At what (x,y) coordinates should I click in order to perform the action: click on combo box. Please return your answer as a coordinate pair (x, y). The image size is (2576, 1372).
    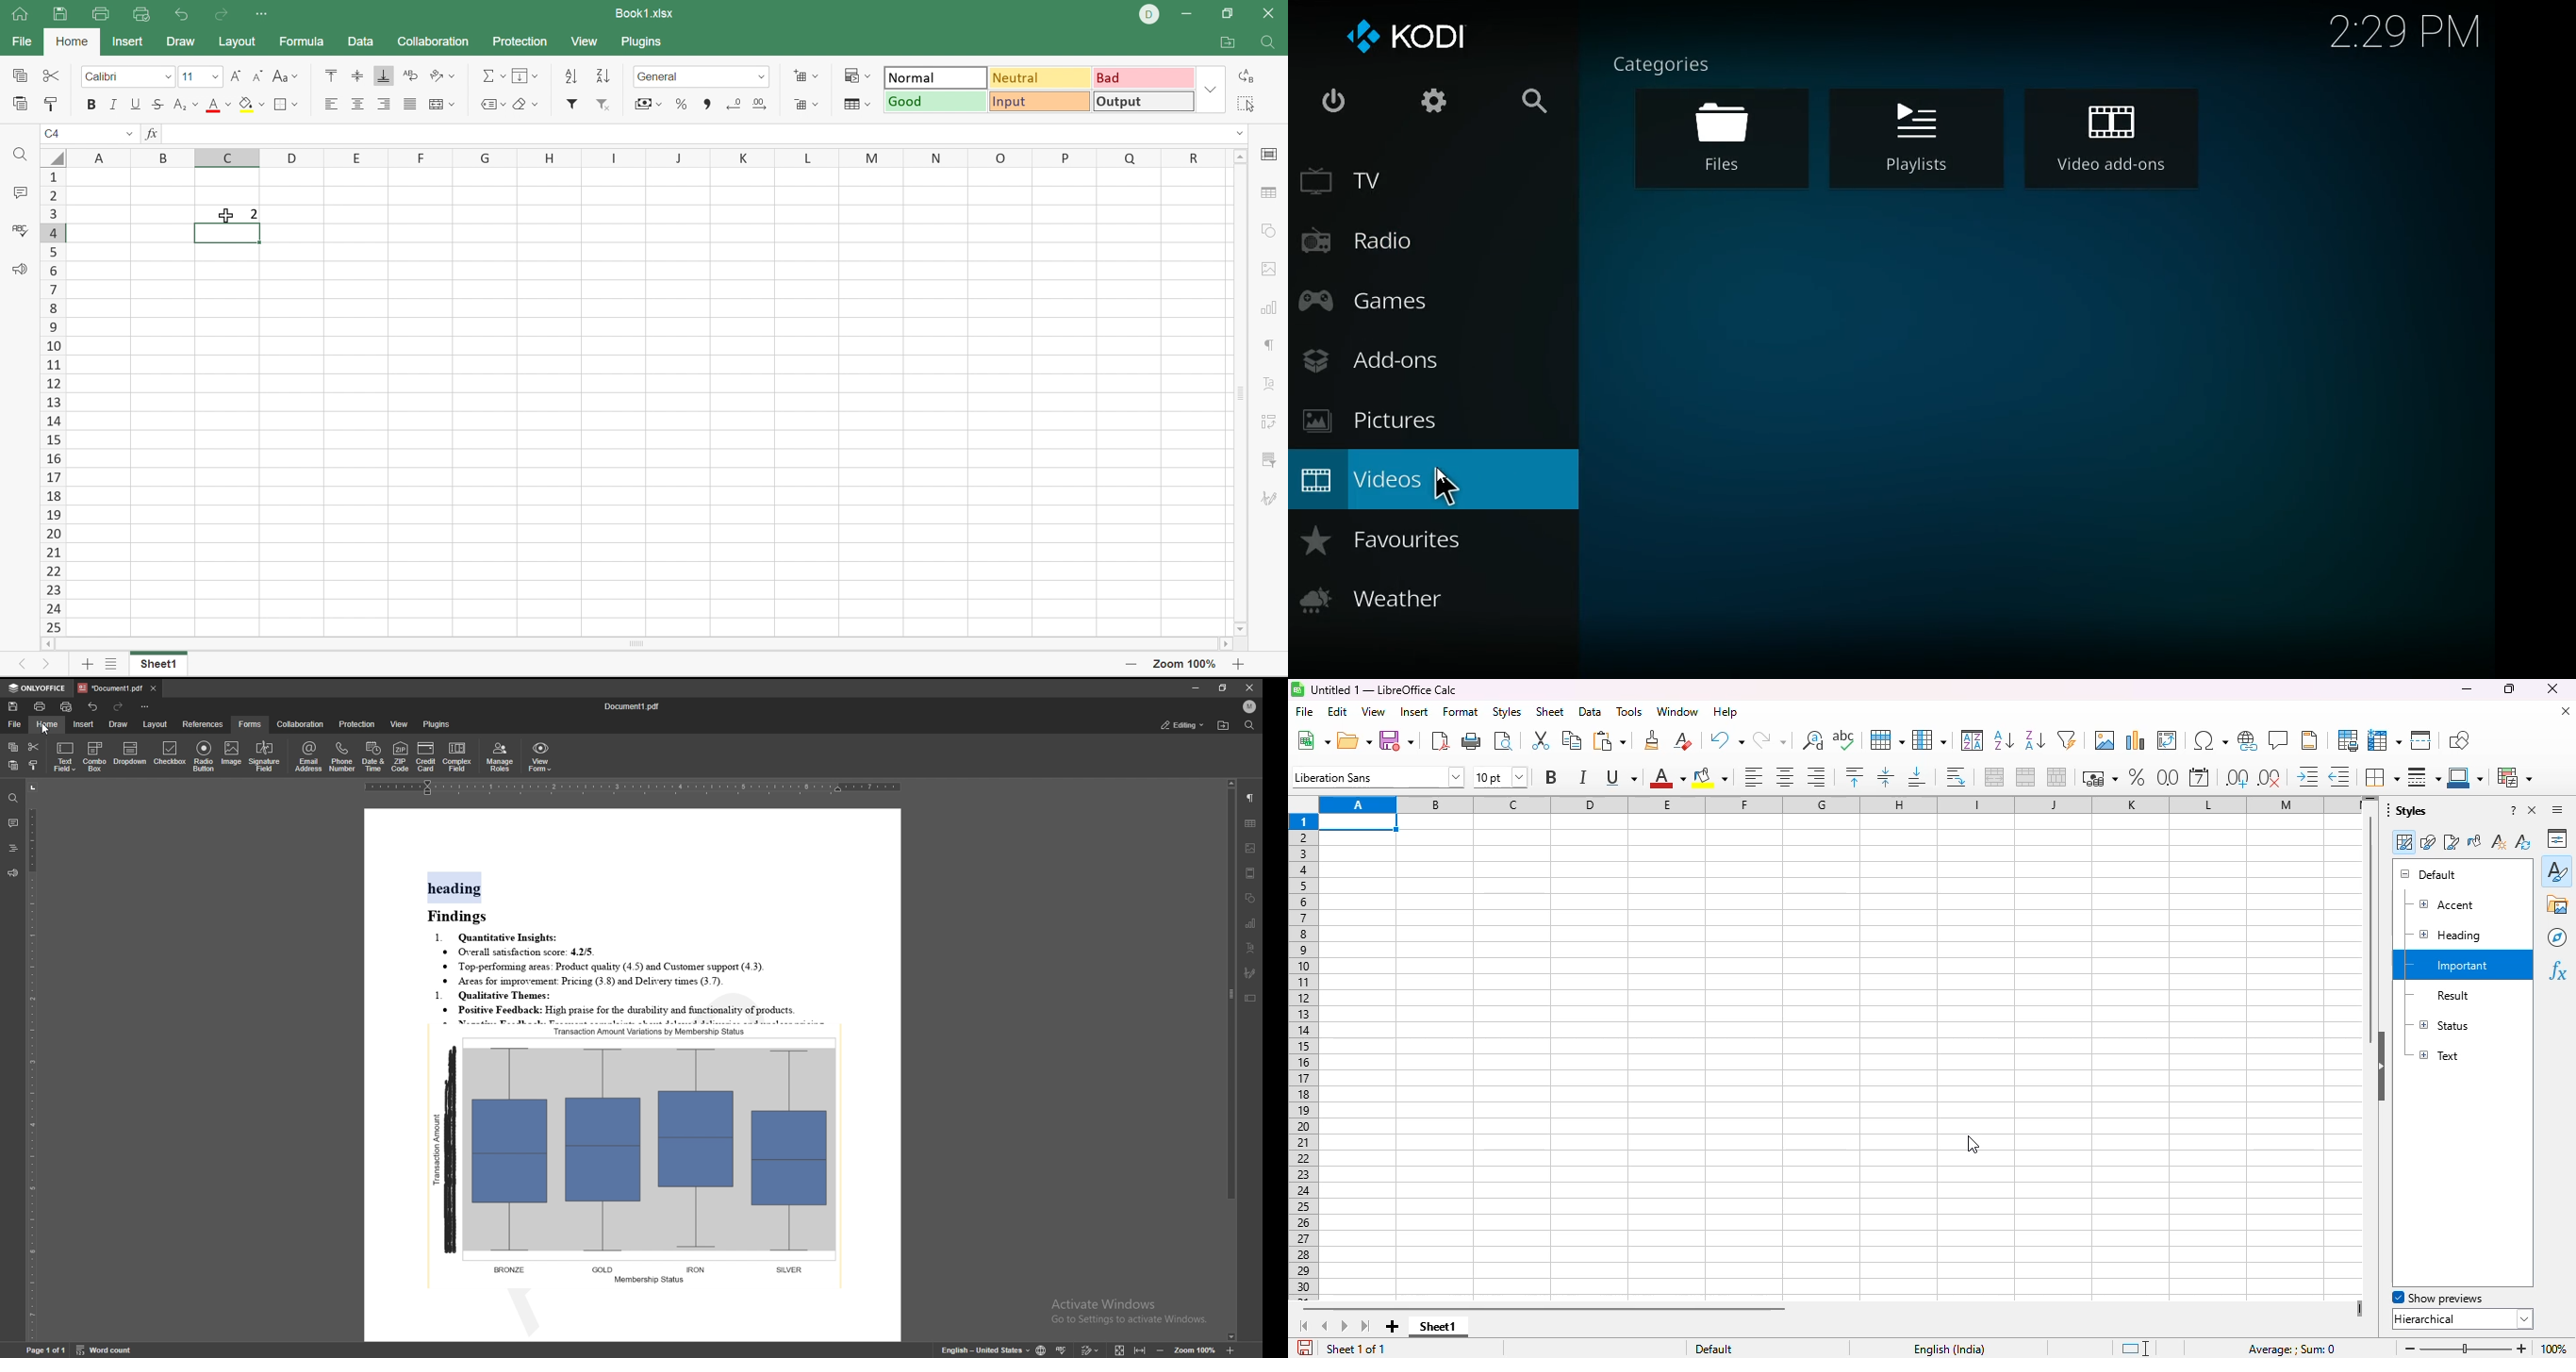
    Looking at the image, I should click on (96, 756).